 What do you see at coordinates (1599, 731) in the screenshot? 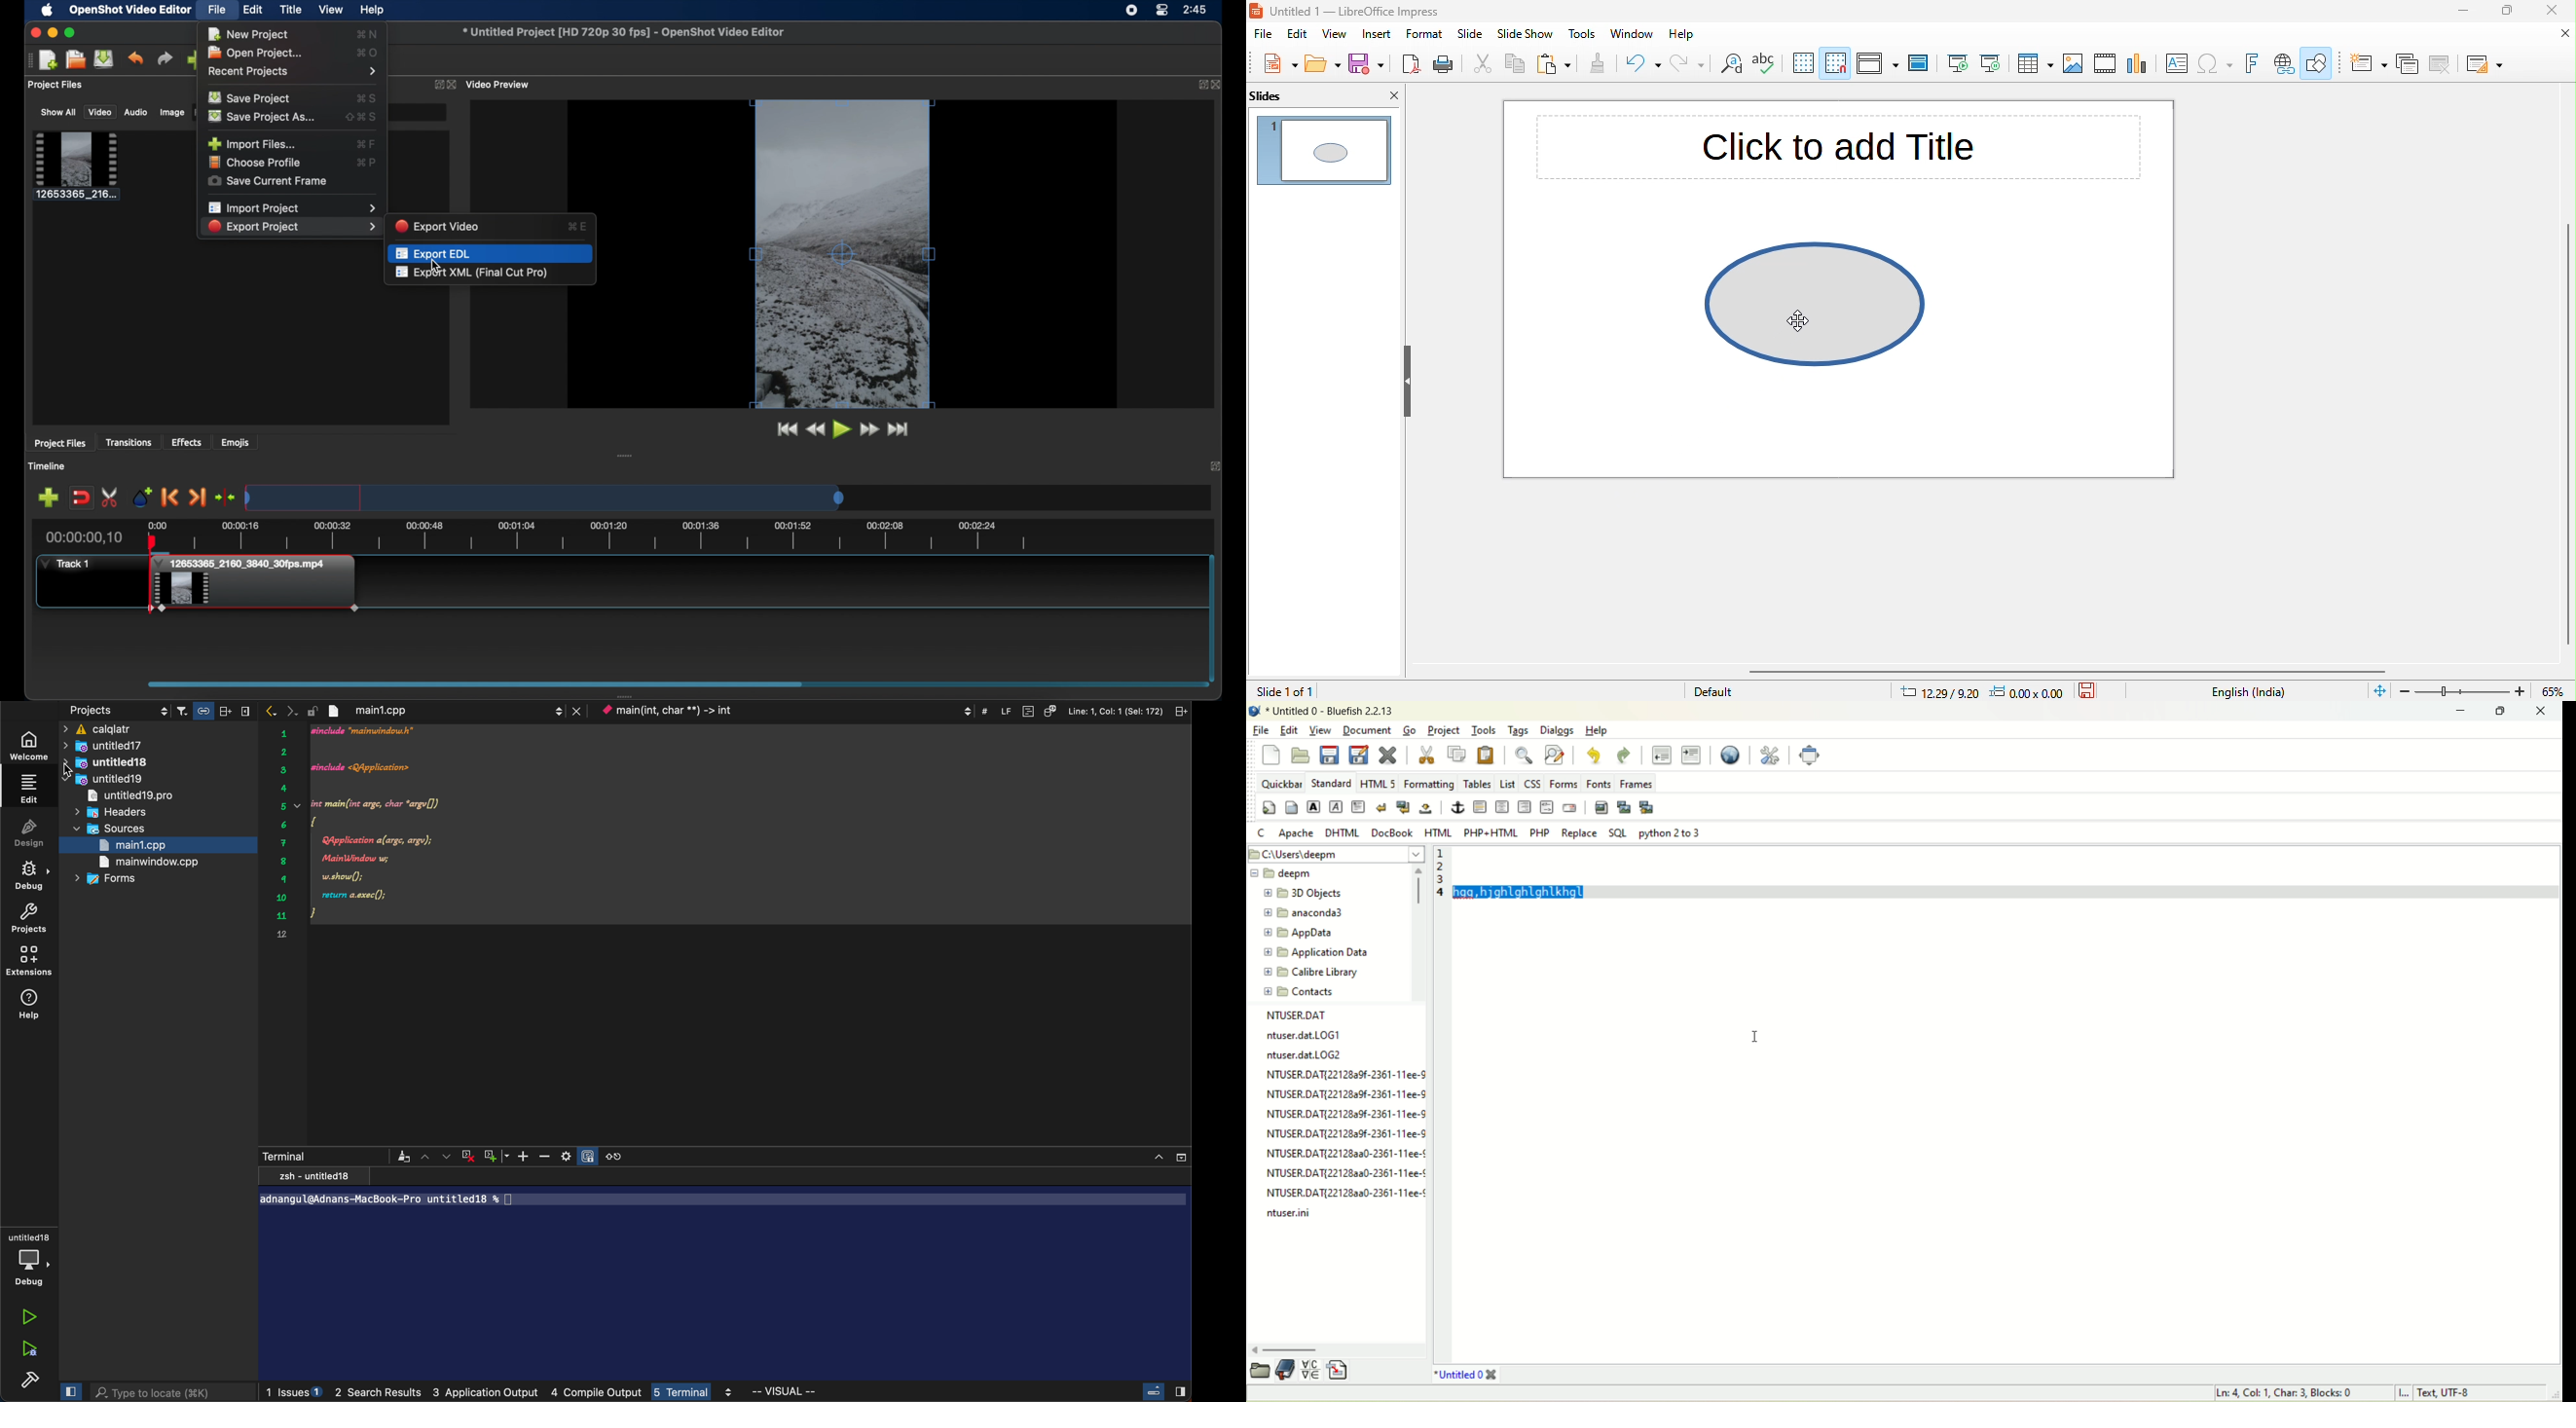
I see `help` at bounding box center [1599, 731].